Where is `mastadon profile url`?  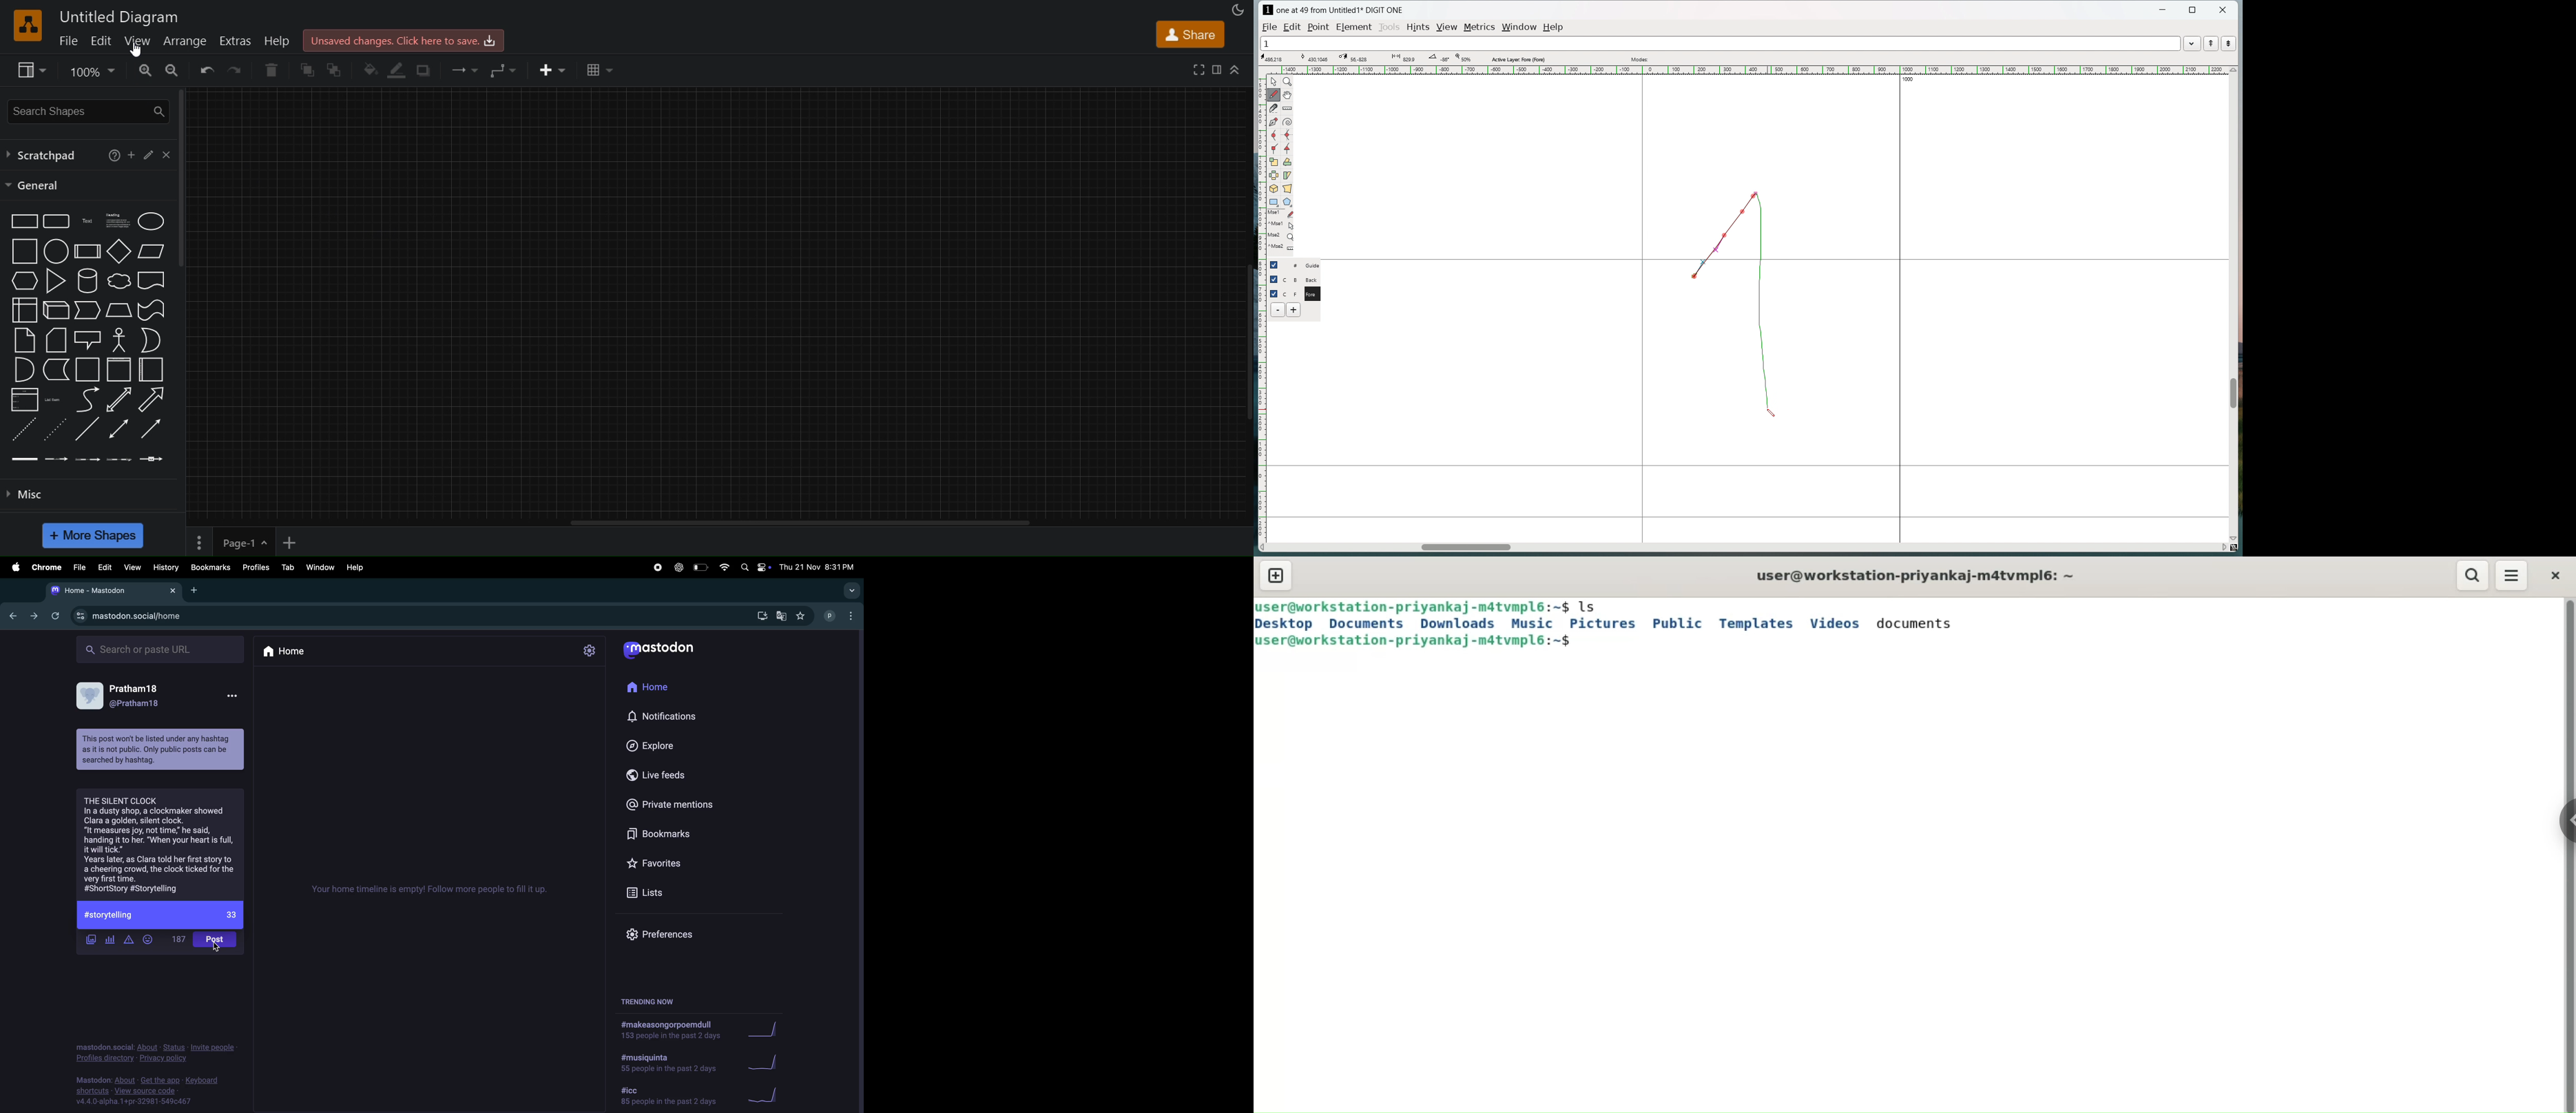
mastadon profile url is located at coordinates (134, 616).